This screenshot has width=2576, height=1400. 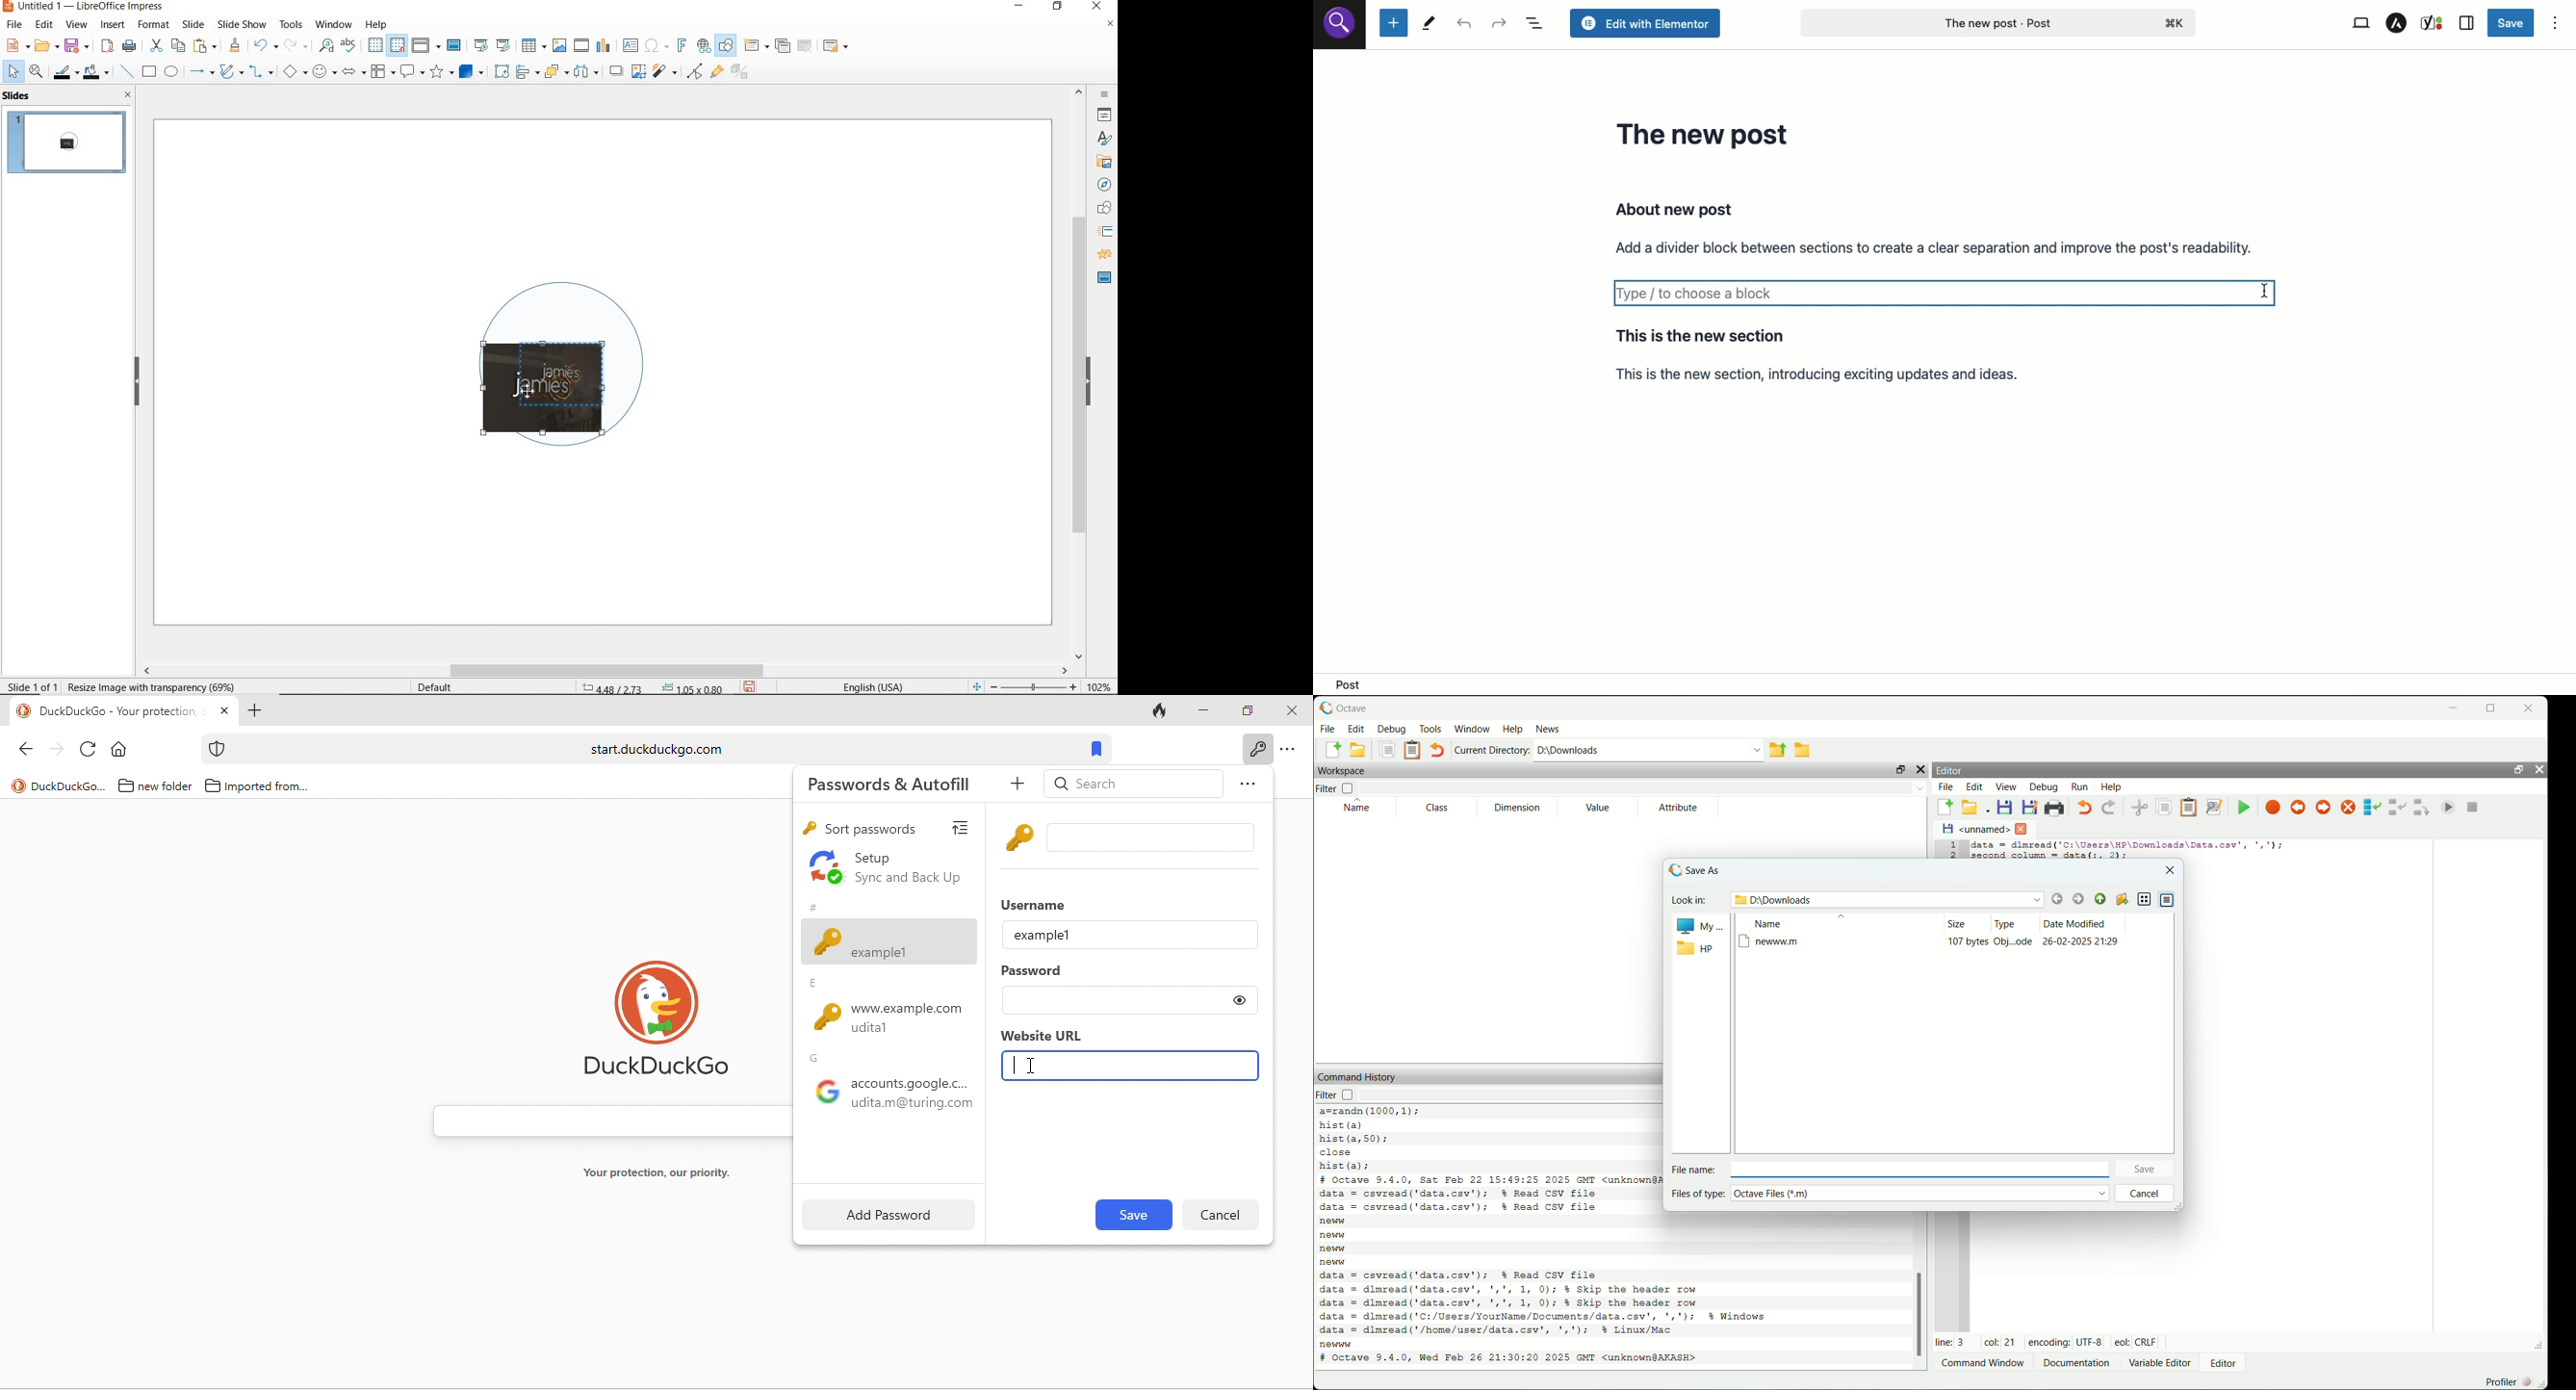 What do you see at coordinates (1944, 788) in the screenshot?
I see `file` at bounding box center [1944, 788].